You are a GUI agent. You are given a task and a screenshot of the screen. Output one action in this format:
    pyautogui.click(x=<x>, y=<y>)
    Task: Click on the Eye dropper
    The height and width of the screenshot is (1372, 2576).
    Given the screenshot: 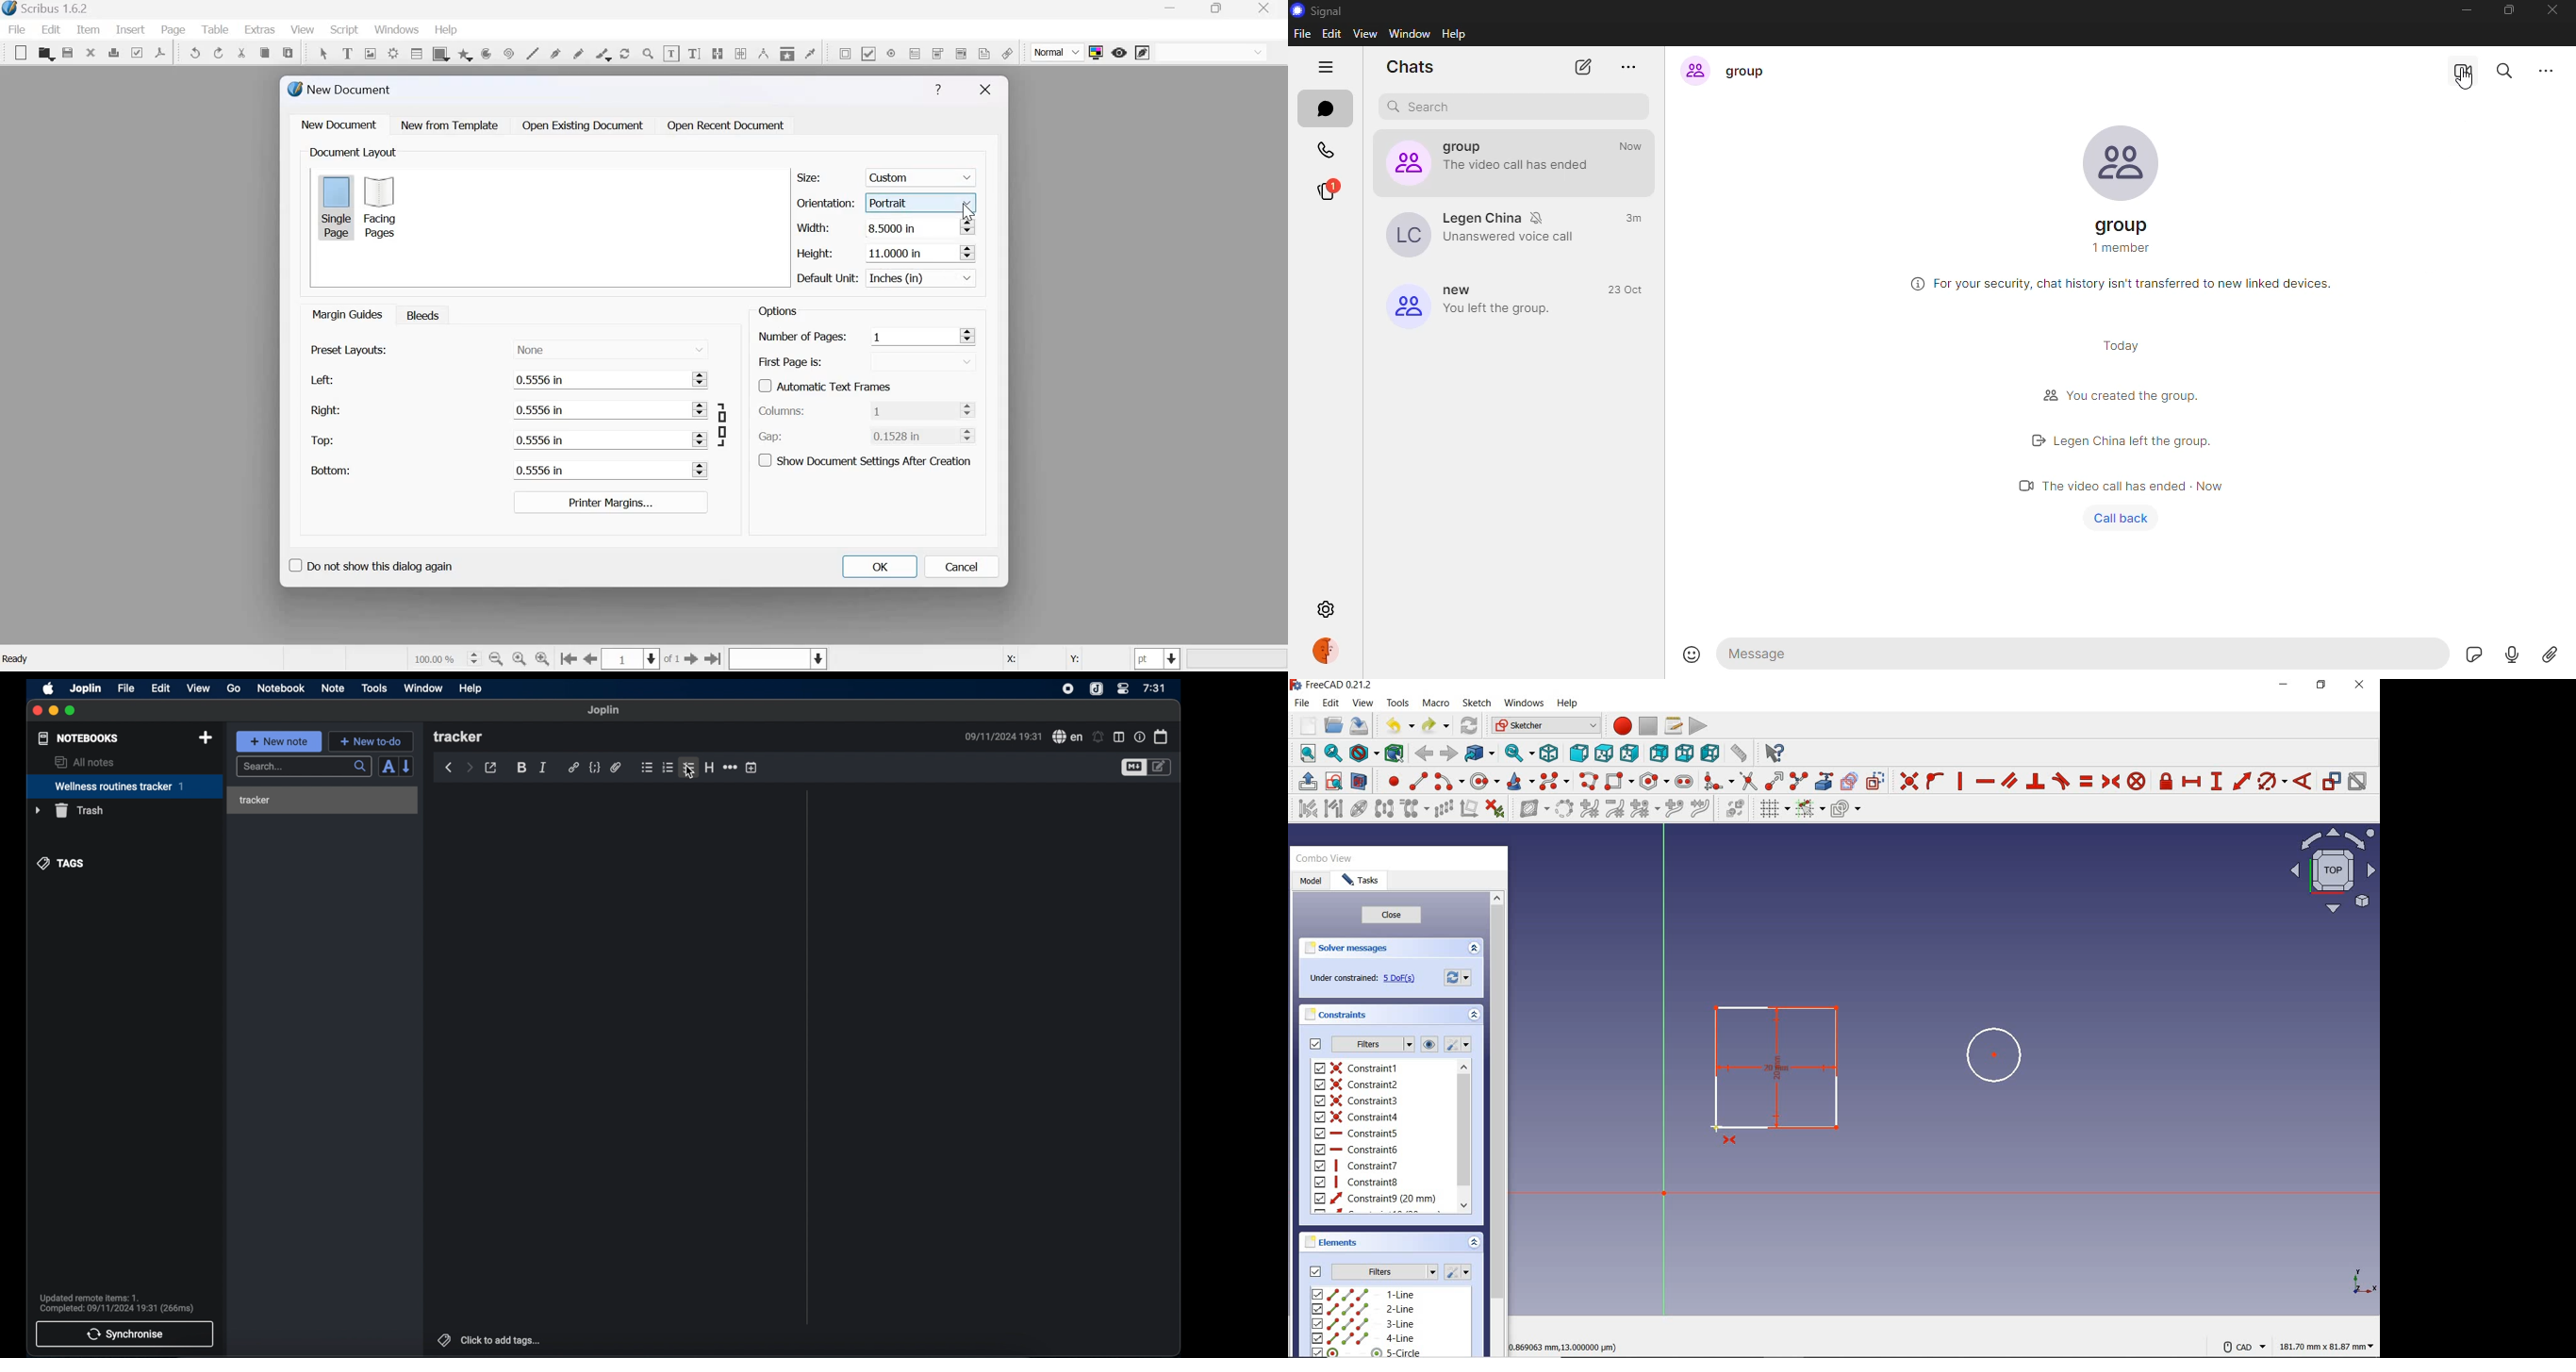 What is the action you would take?
    pyautogui.click(x=810, y=52)
    